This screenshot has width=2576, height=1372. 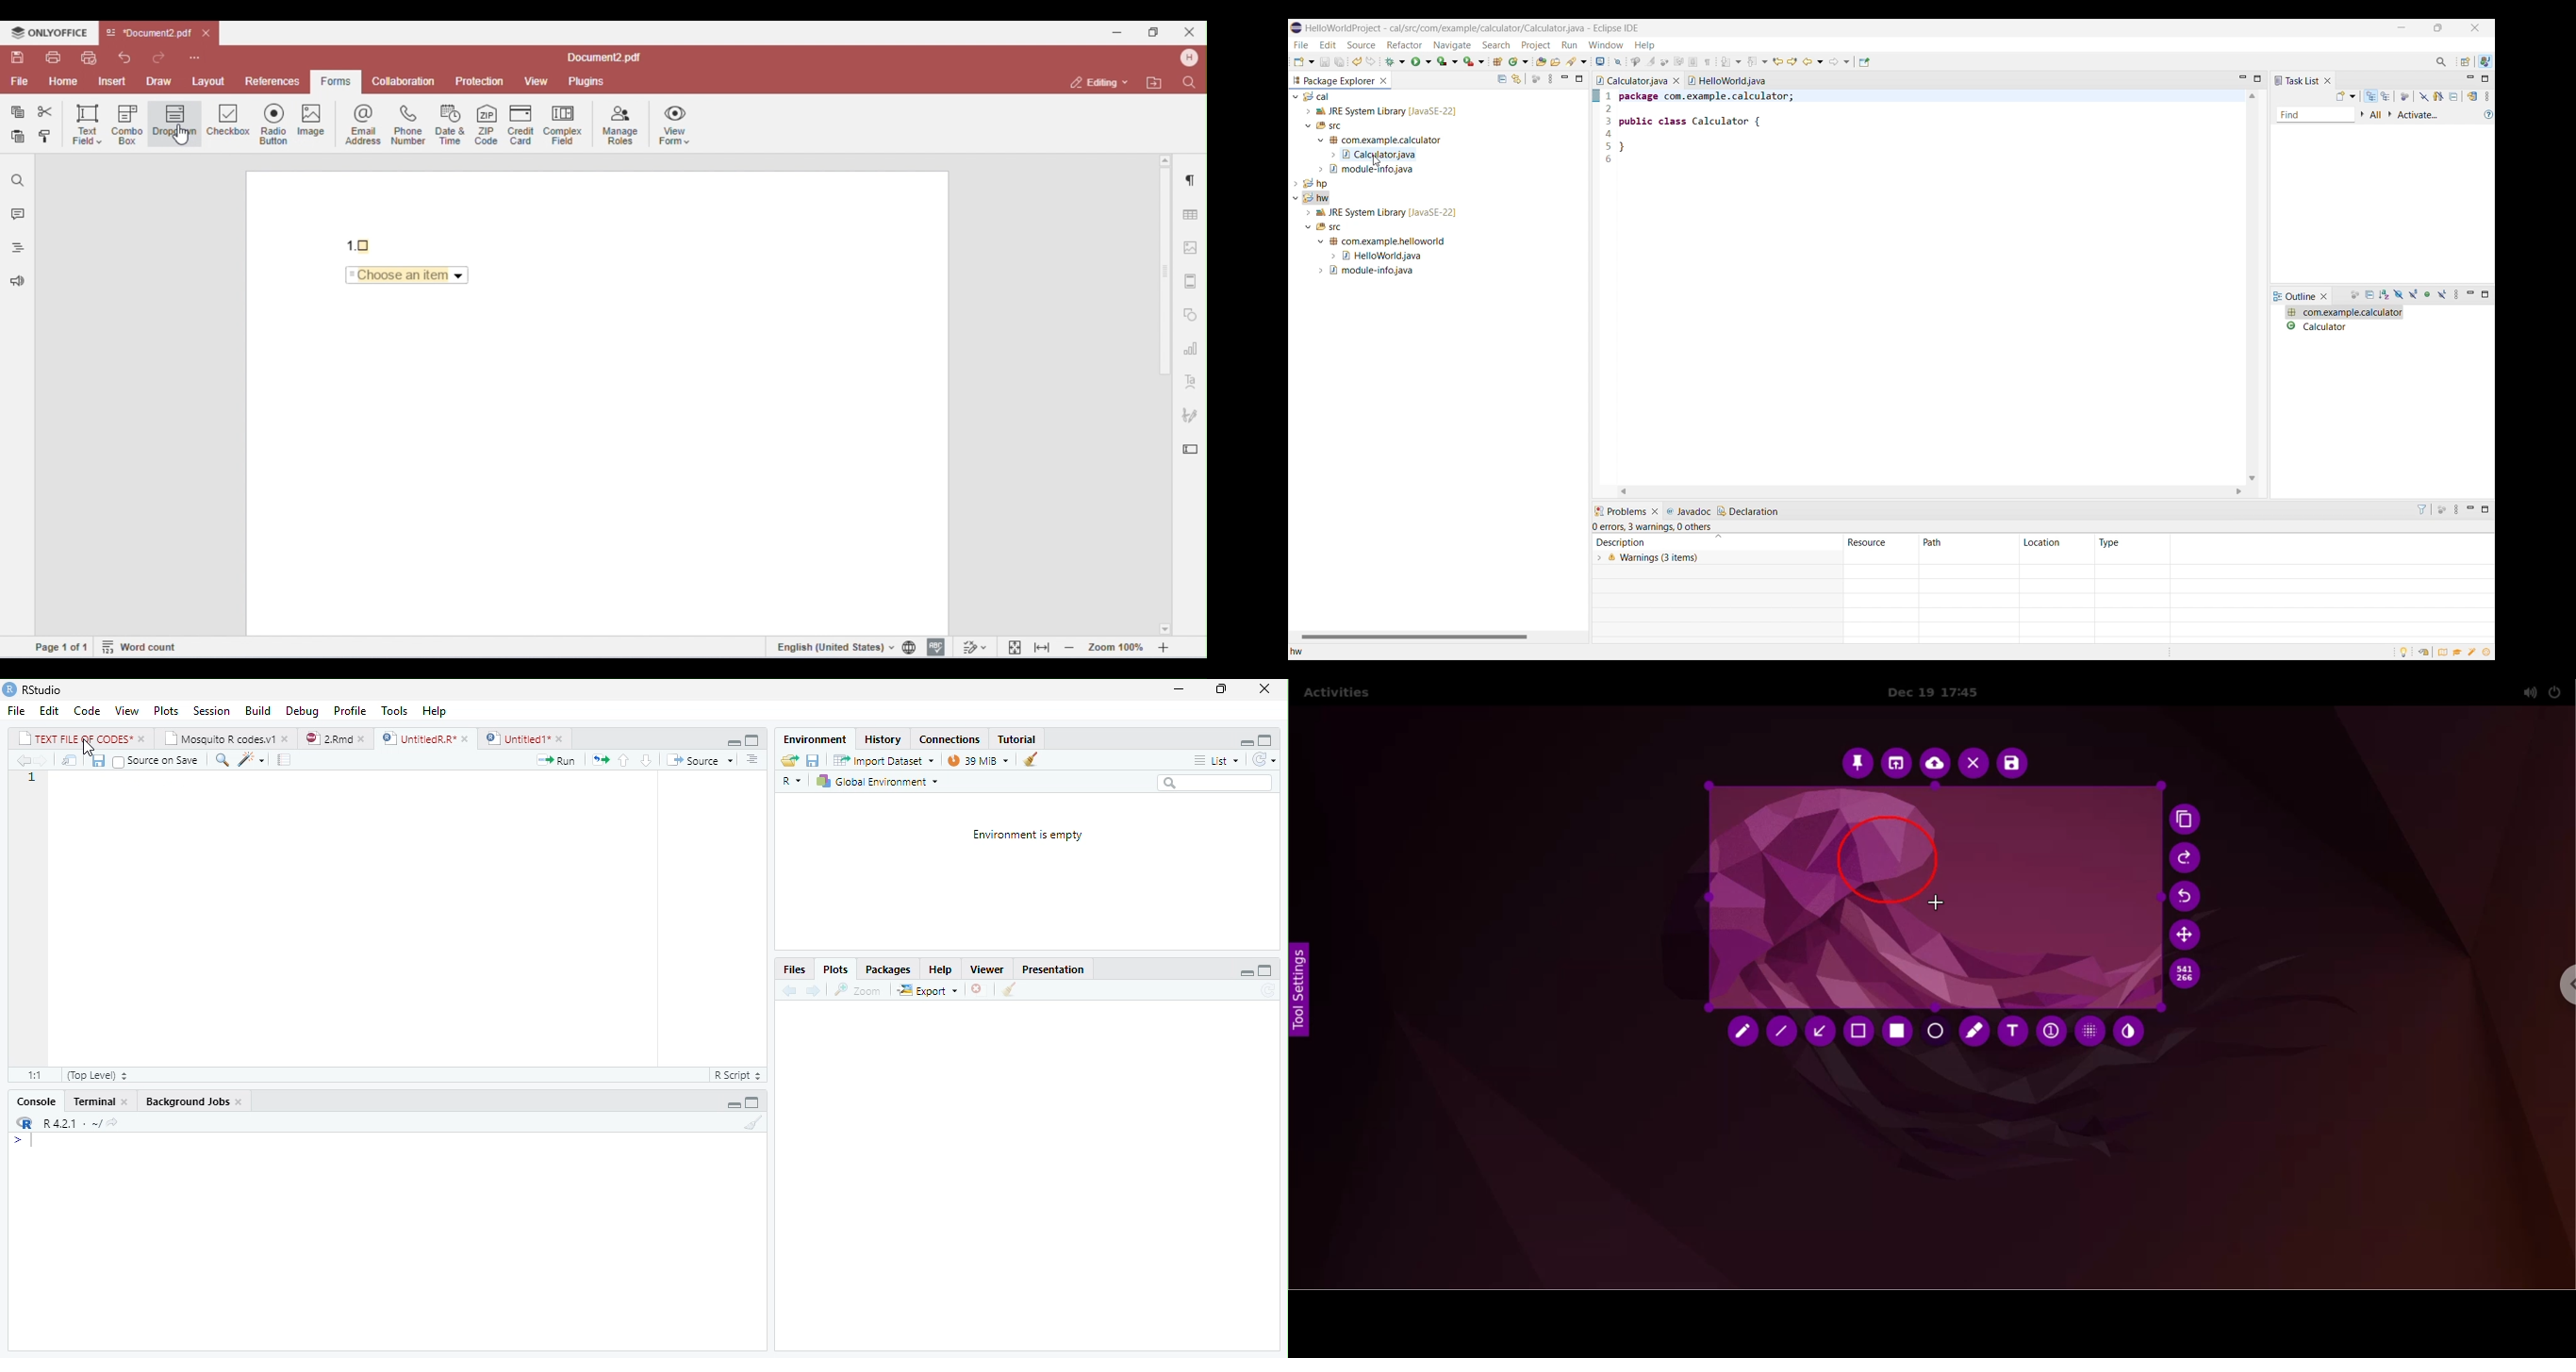 I want to click on Declaration tab, so click(x=1749, y=511).